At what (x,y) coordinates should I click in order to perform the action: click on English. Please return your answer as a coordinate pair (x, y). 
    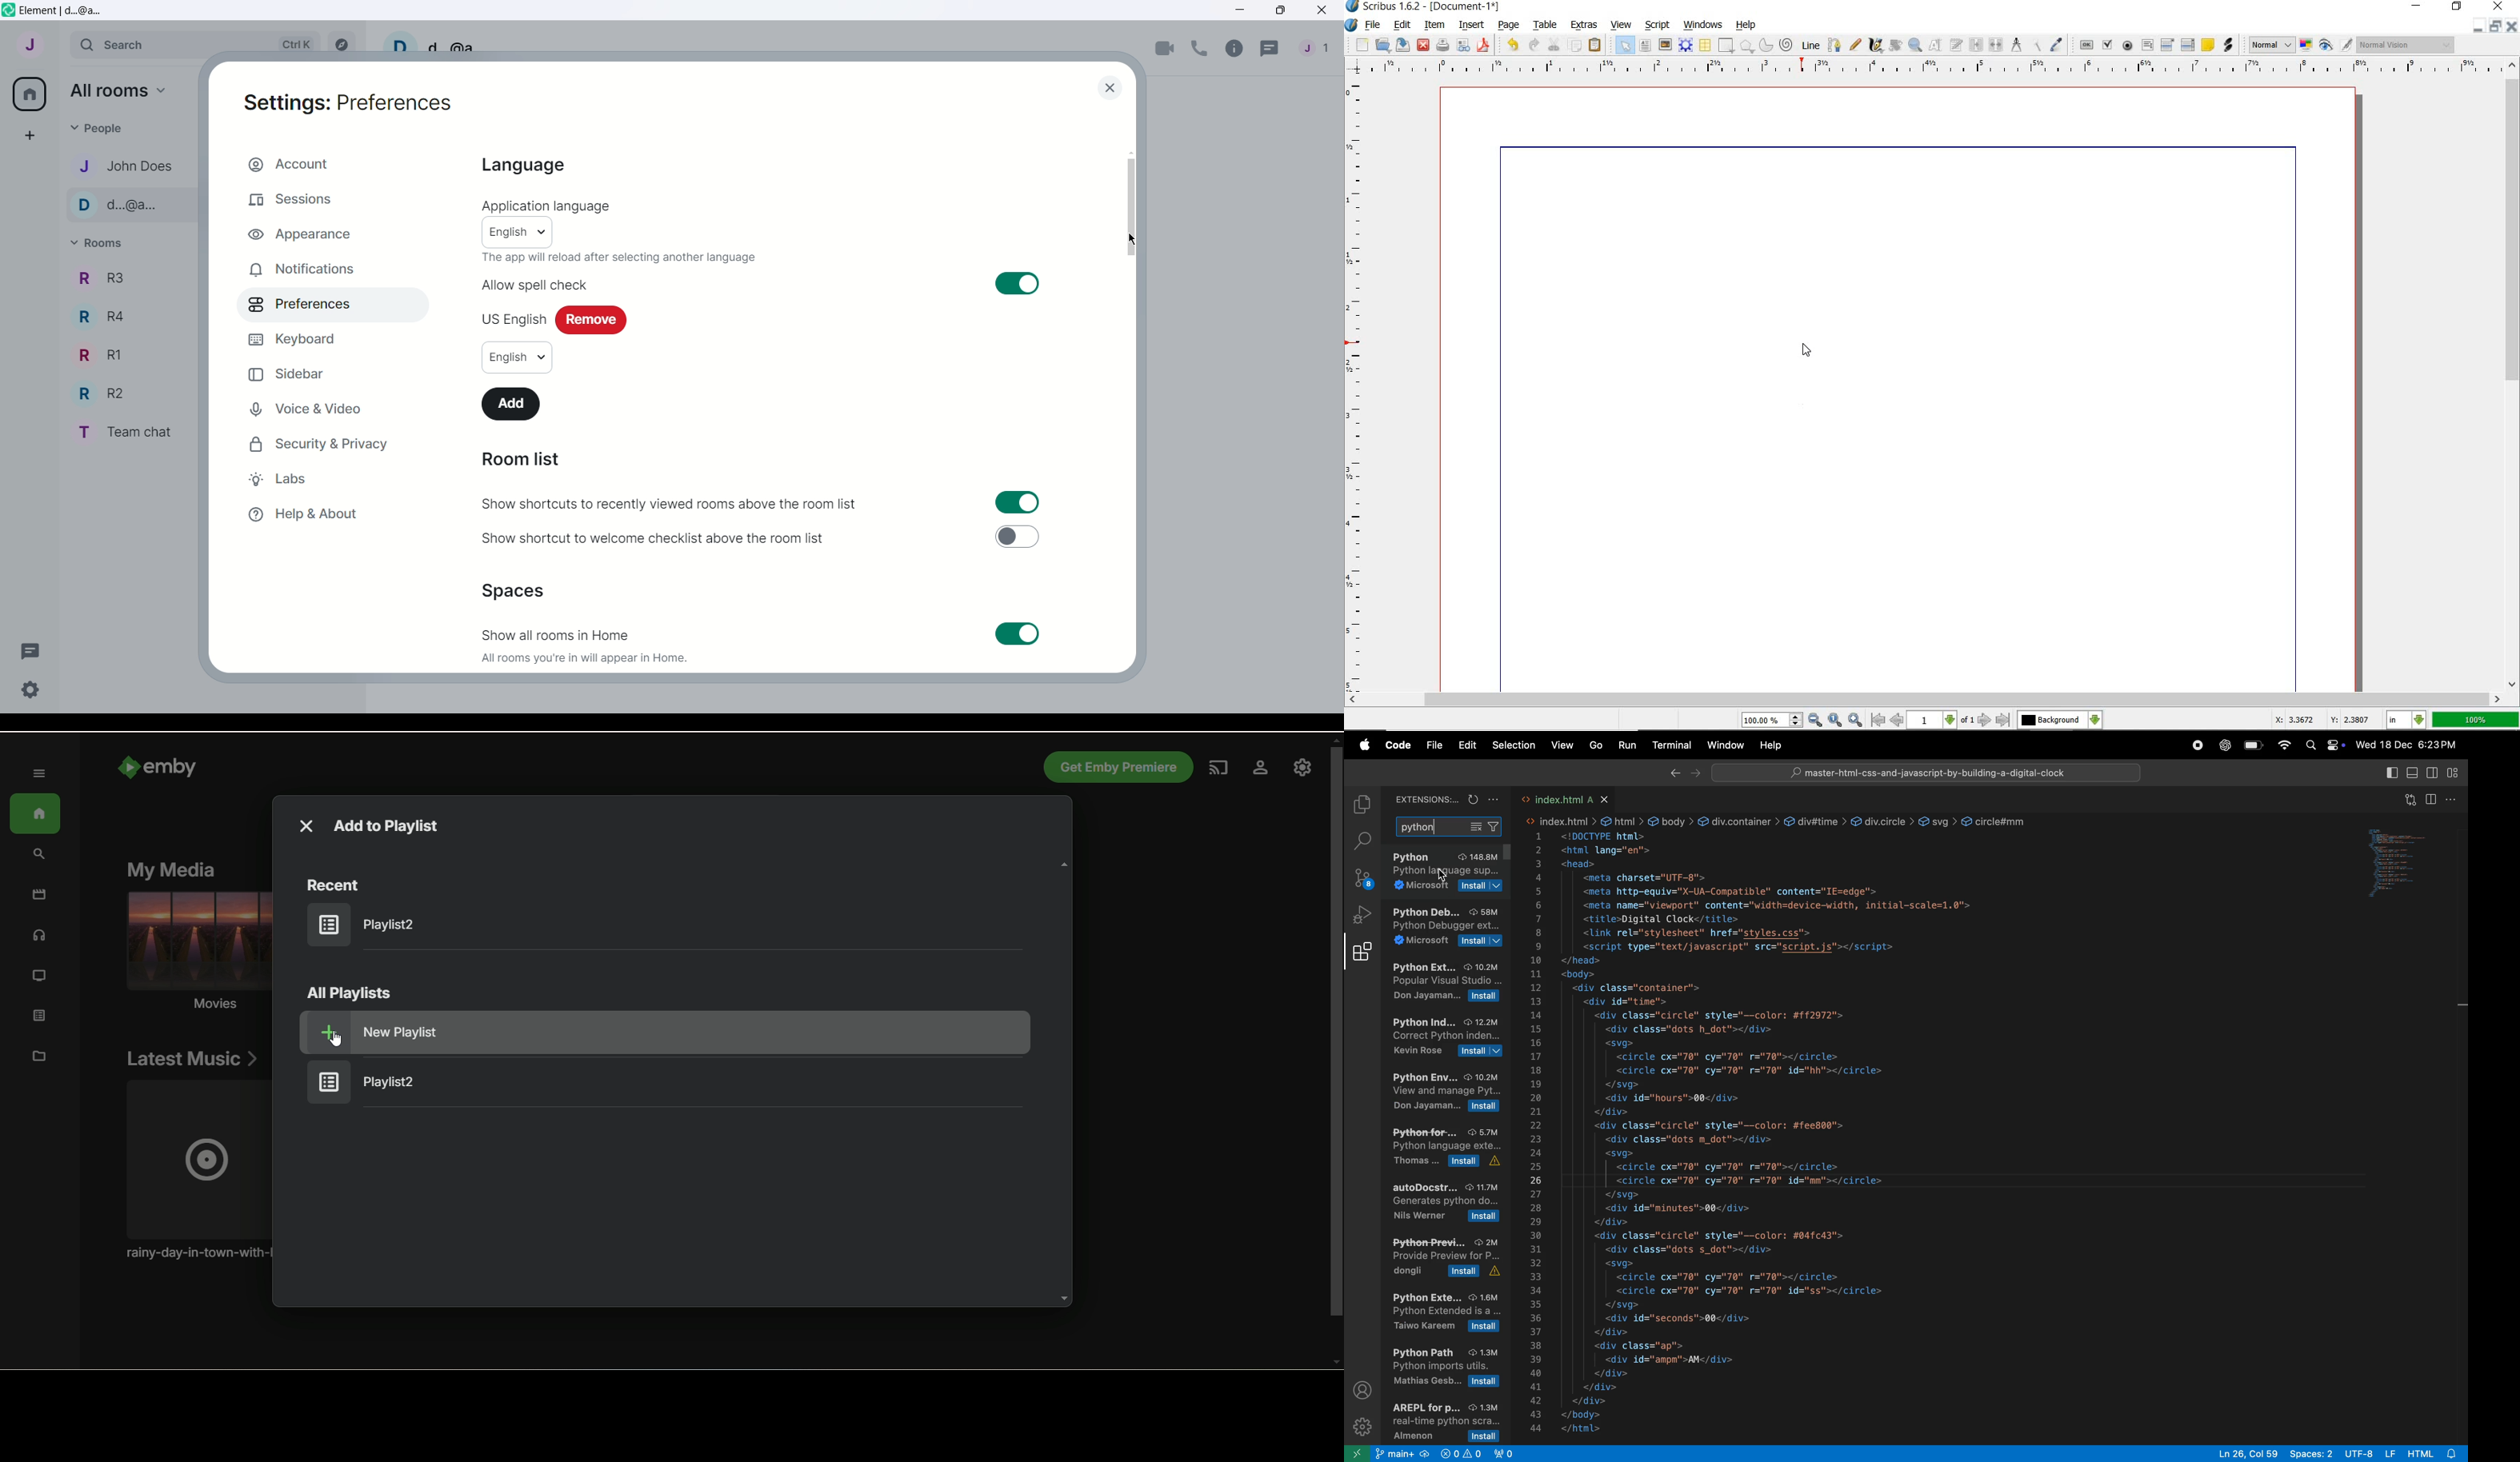
    Looking at the image, I should click on (517, 232).